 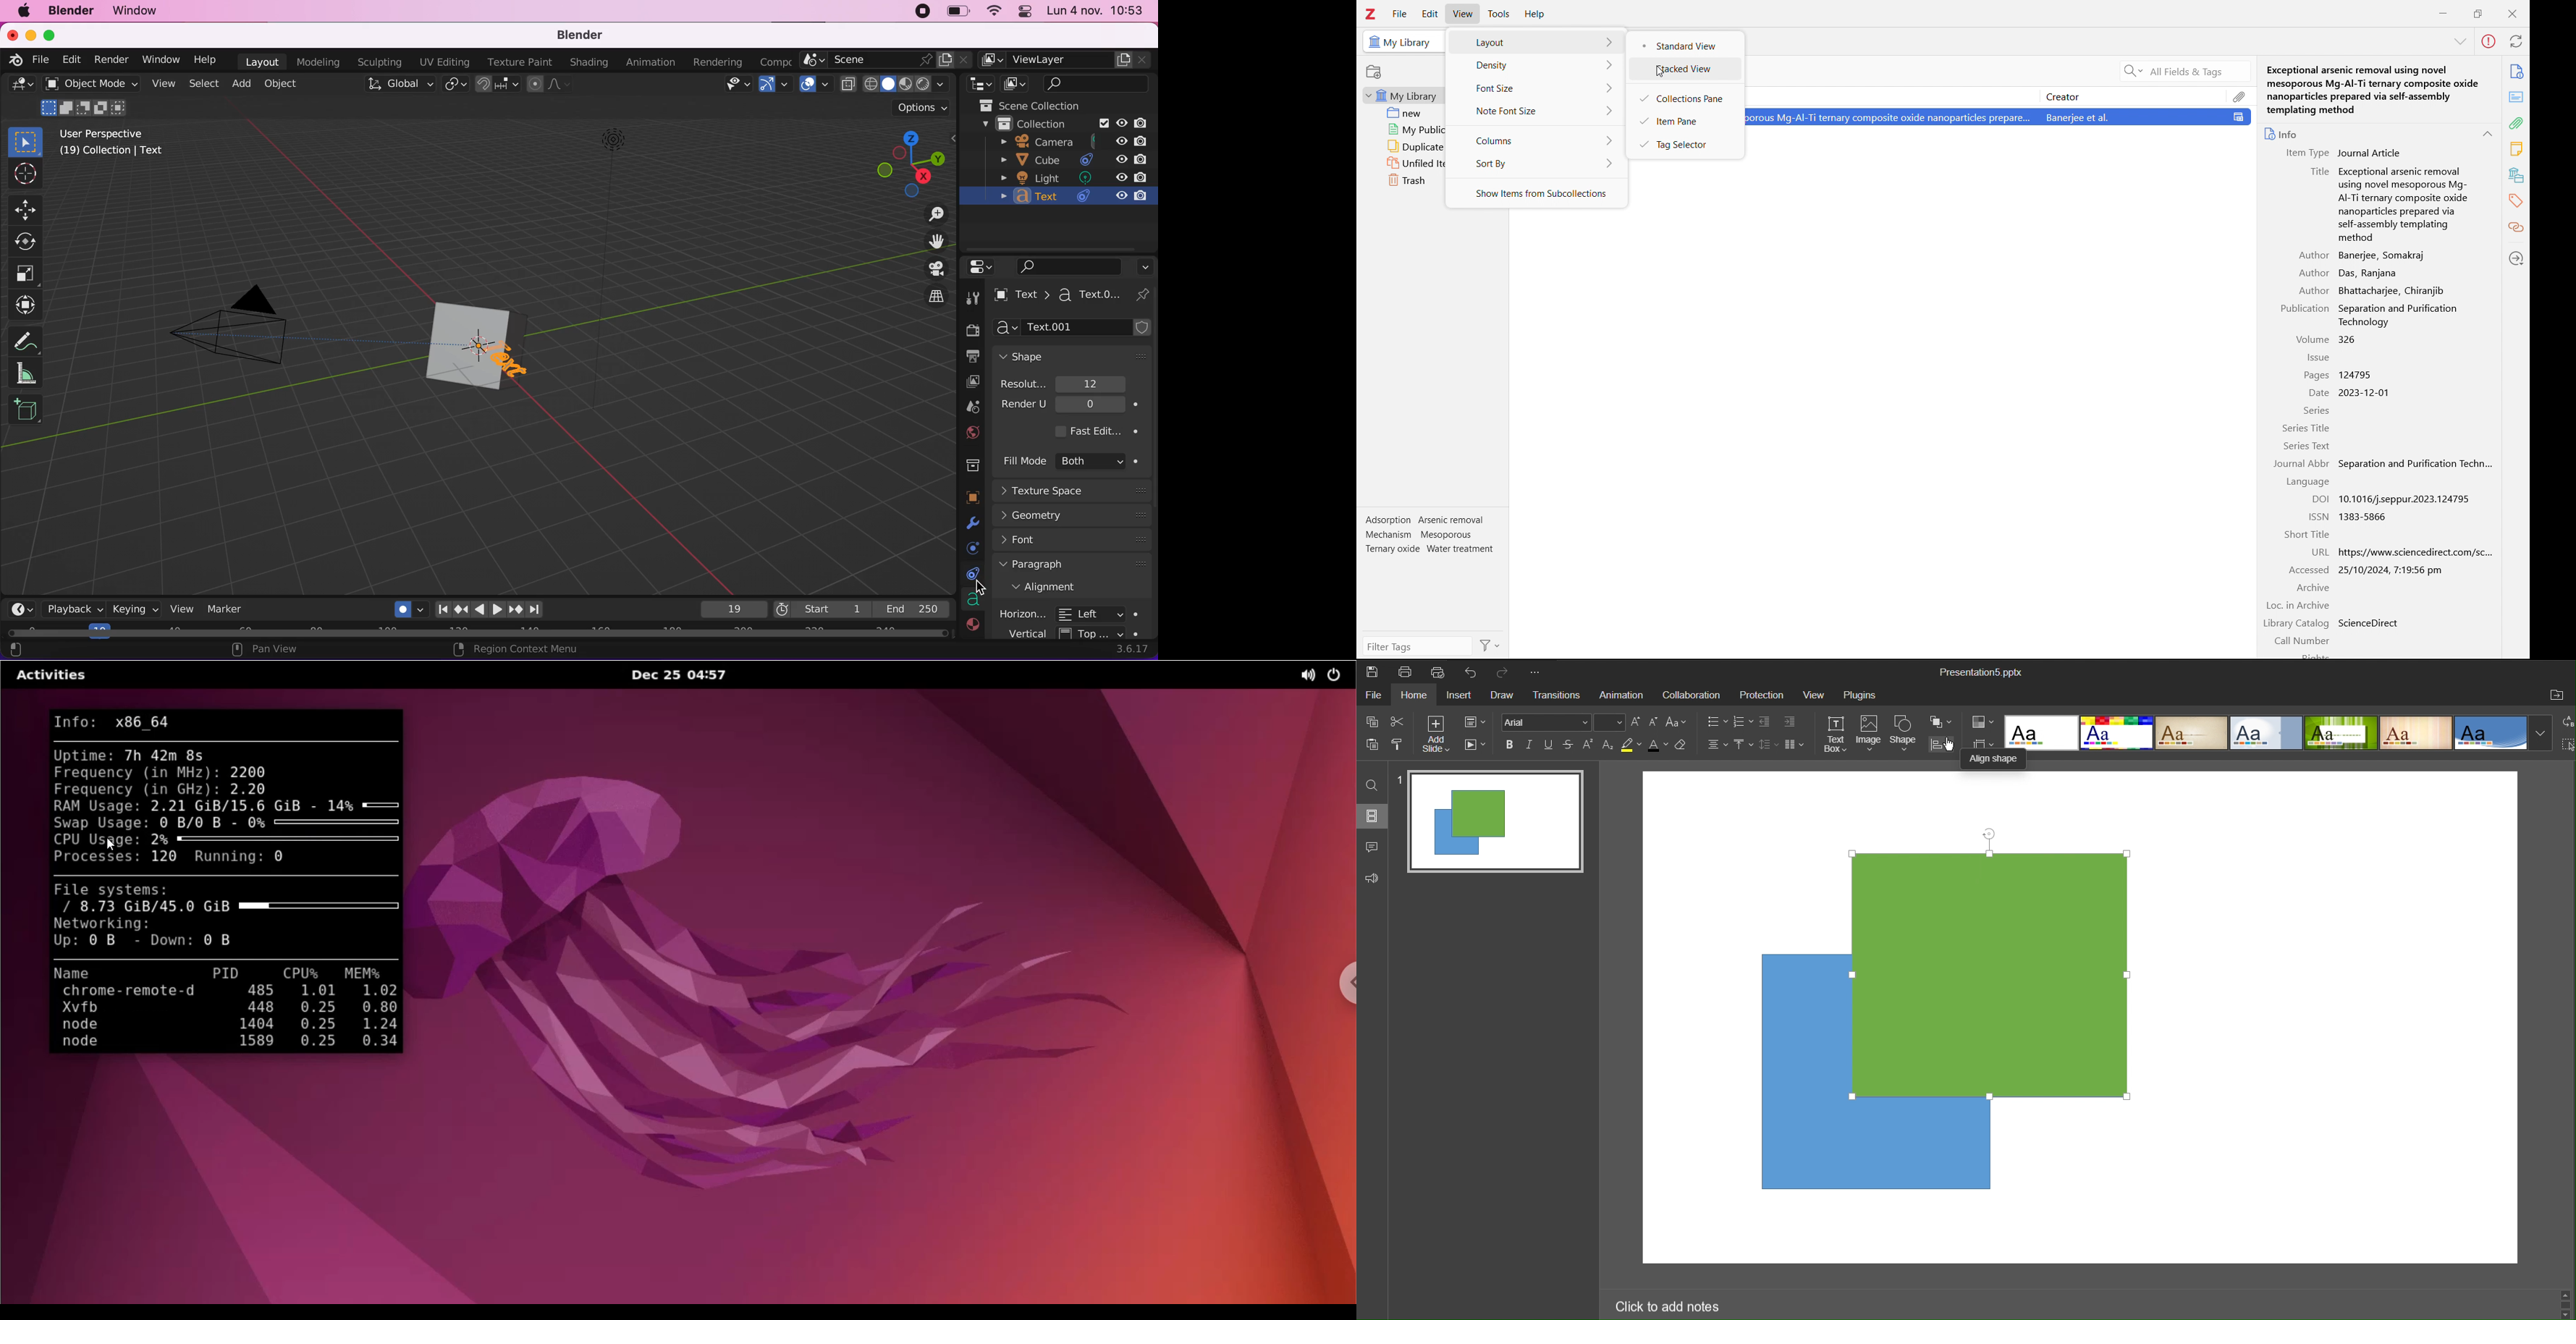 What do you see at coordinates (23, 174) in the screenshot?
I see `cursor` at bounding box center [23, 174].